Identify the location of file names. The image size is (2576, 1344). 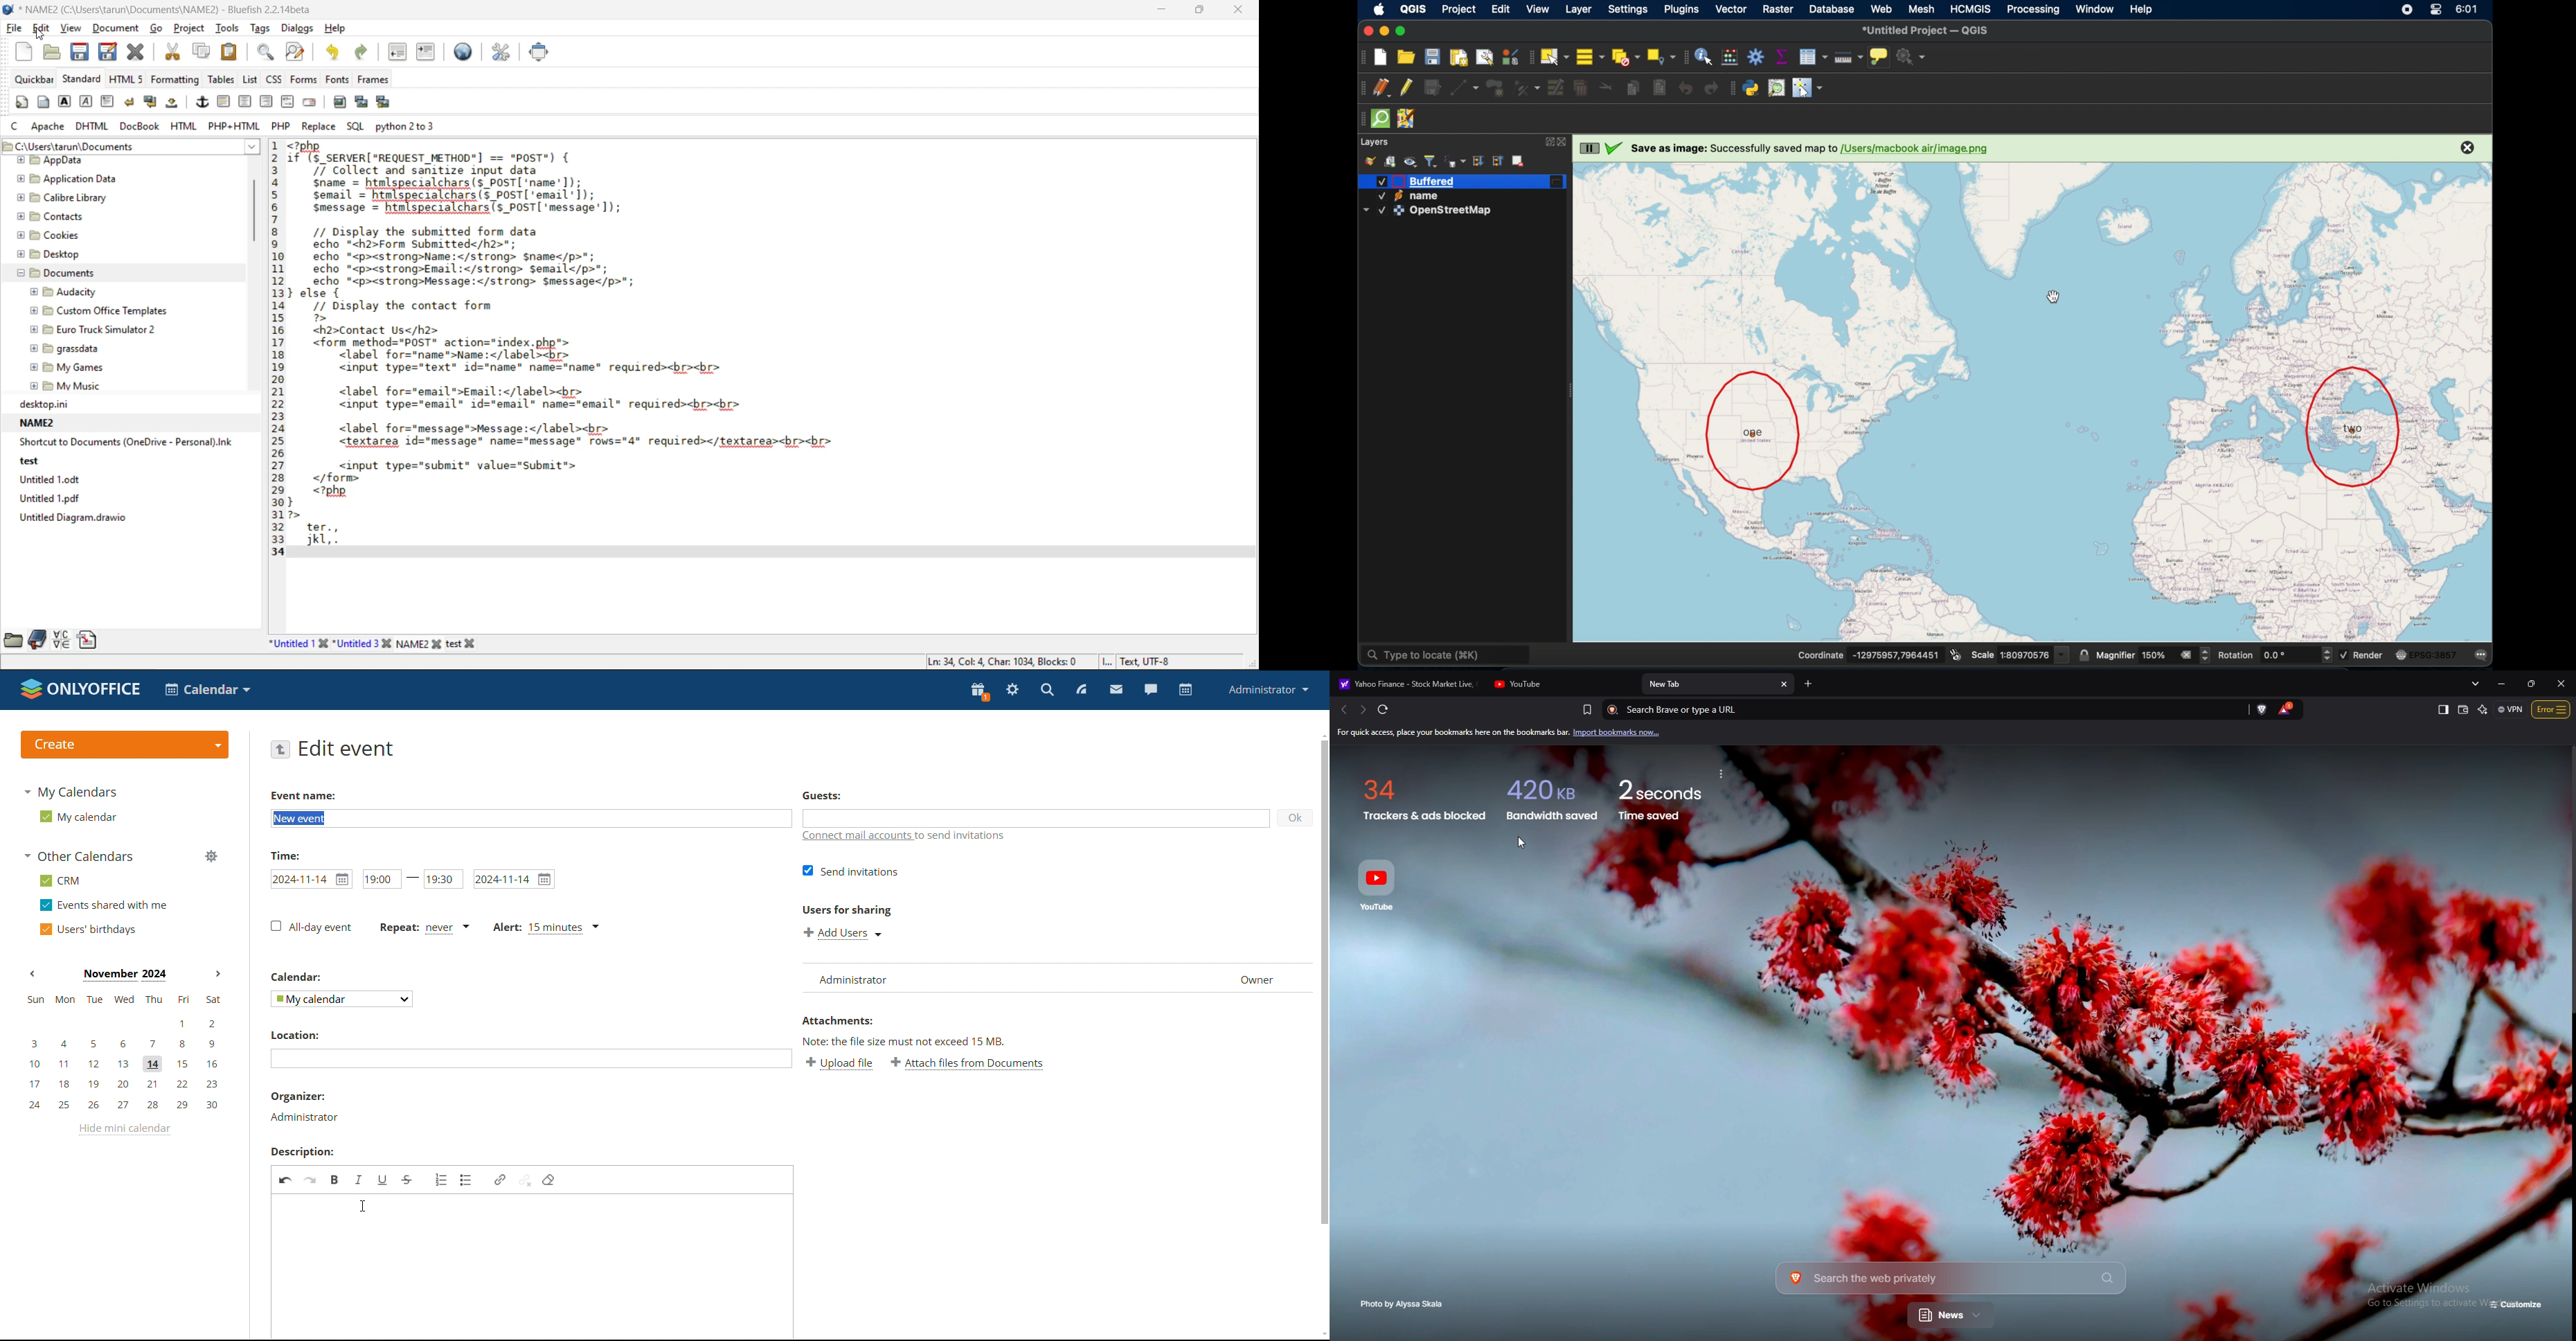
(378, 641).